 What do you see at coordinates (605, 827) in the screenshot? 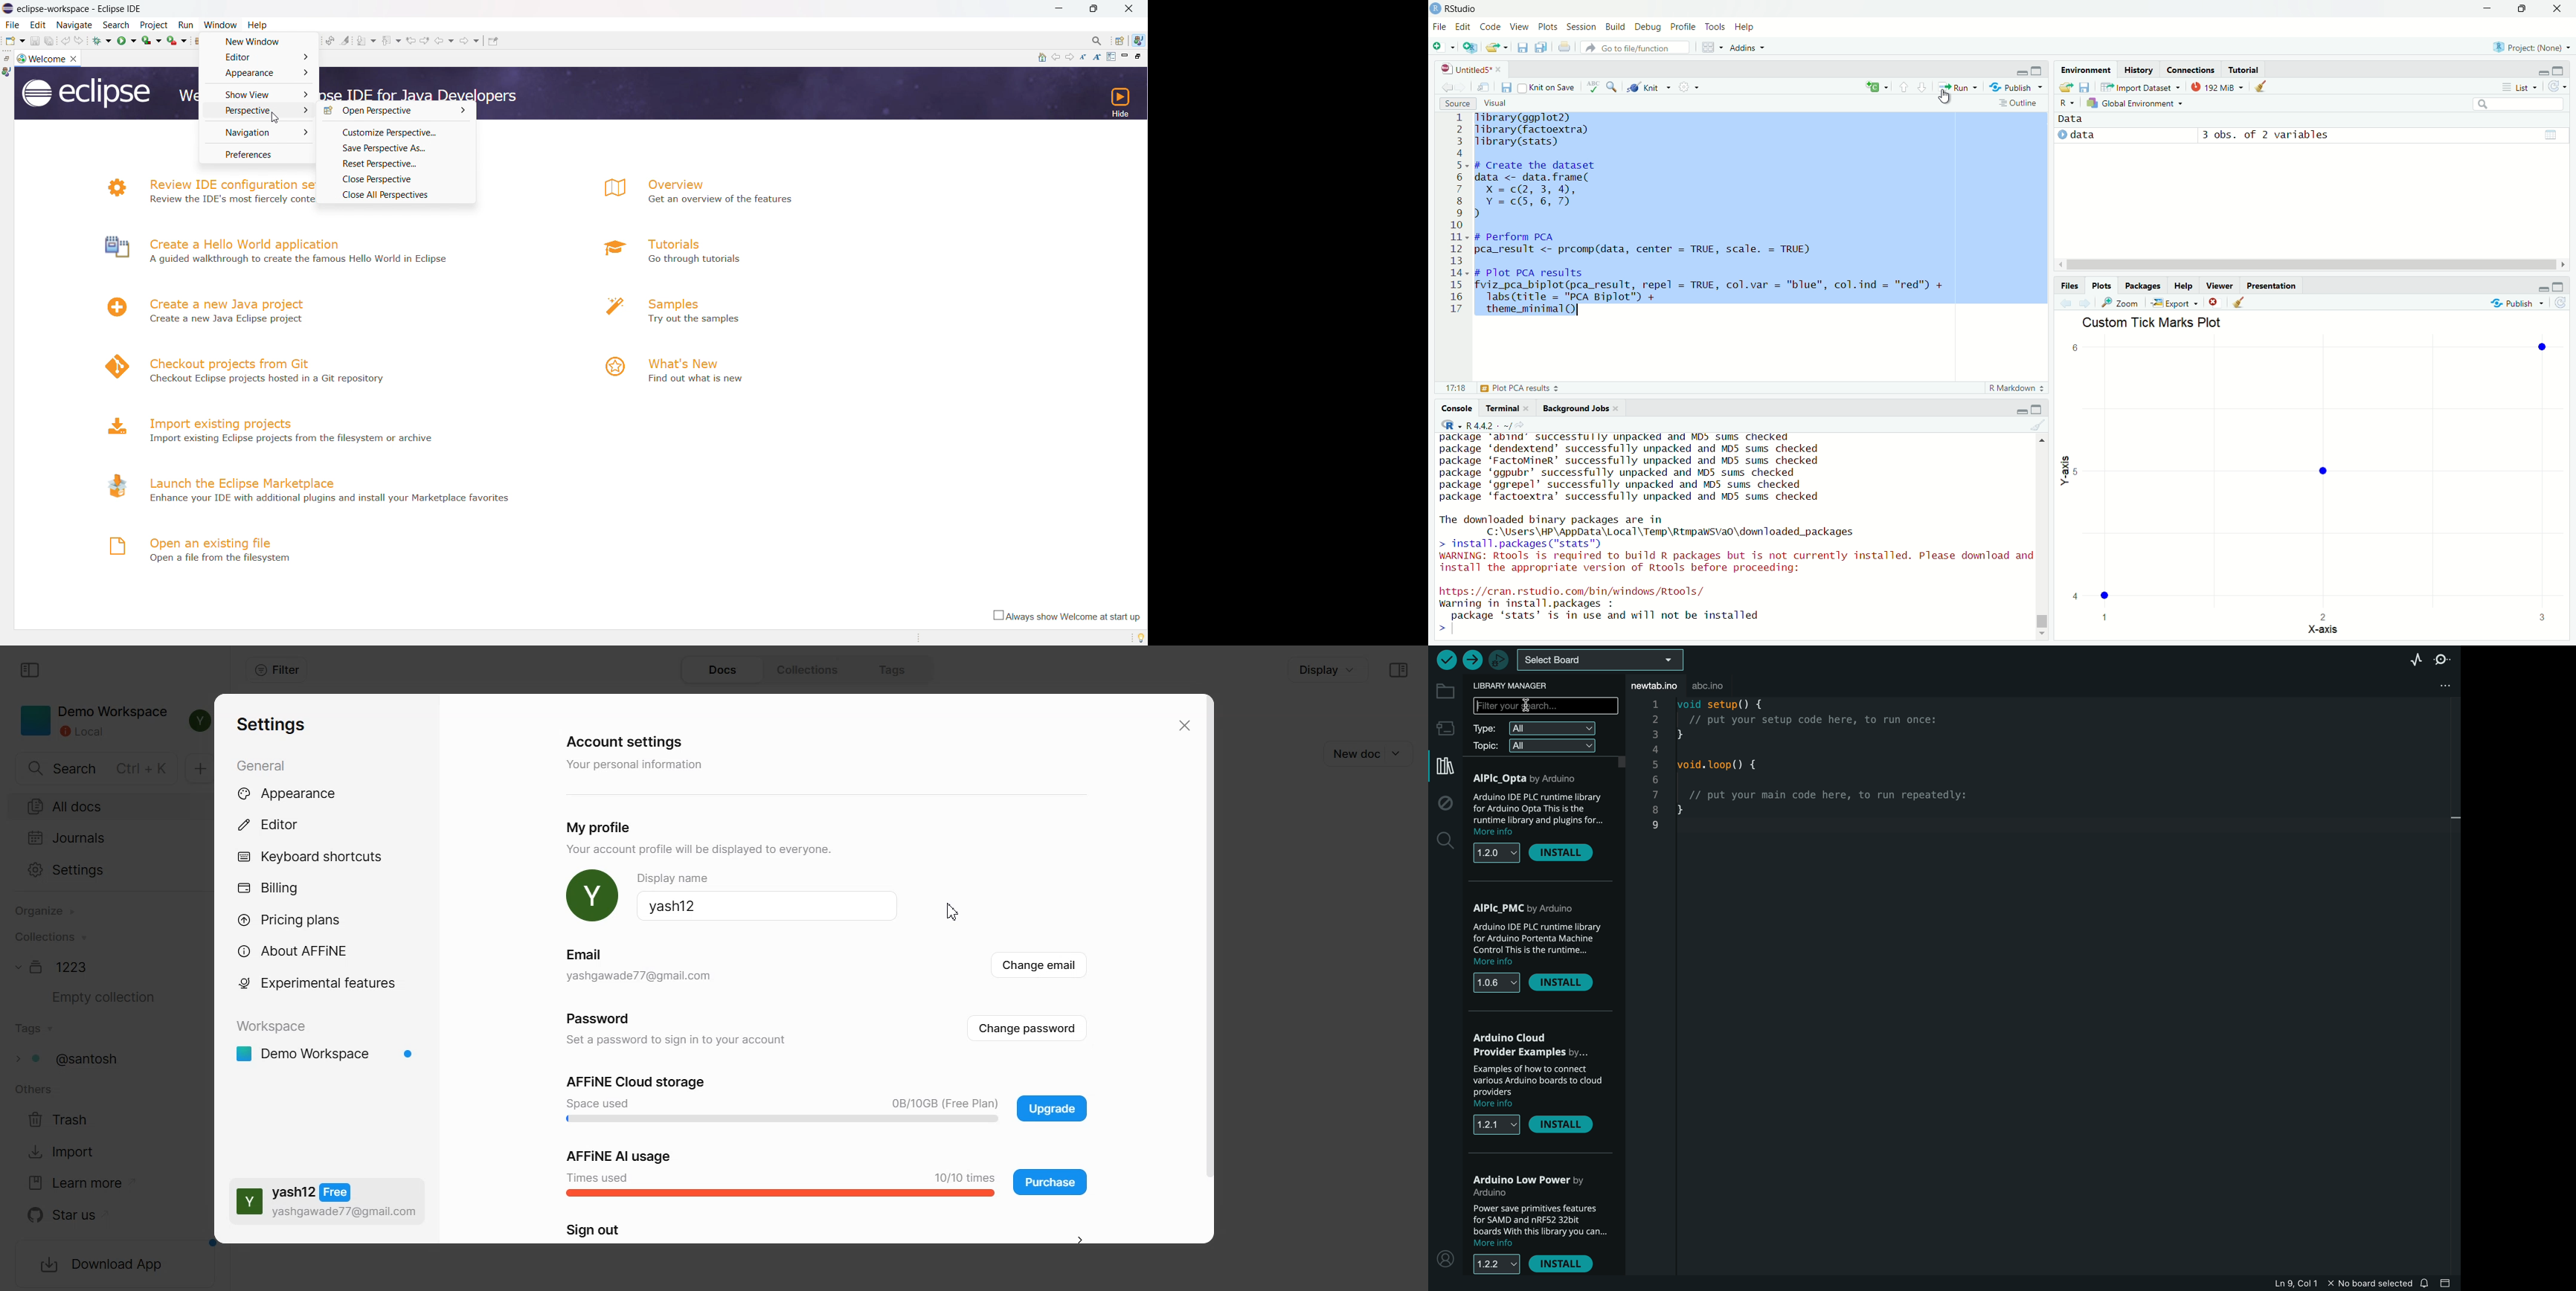
I see `My profile` at bounding box center [605, 827].